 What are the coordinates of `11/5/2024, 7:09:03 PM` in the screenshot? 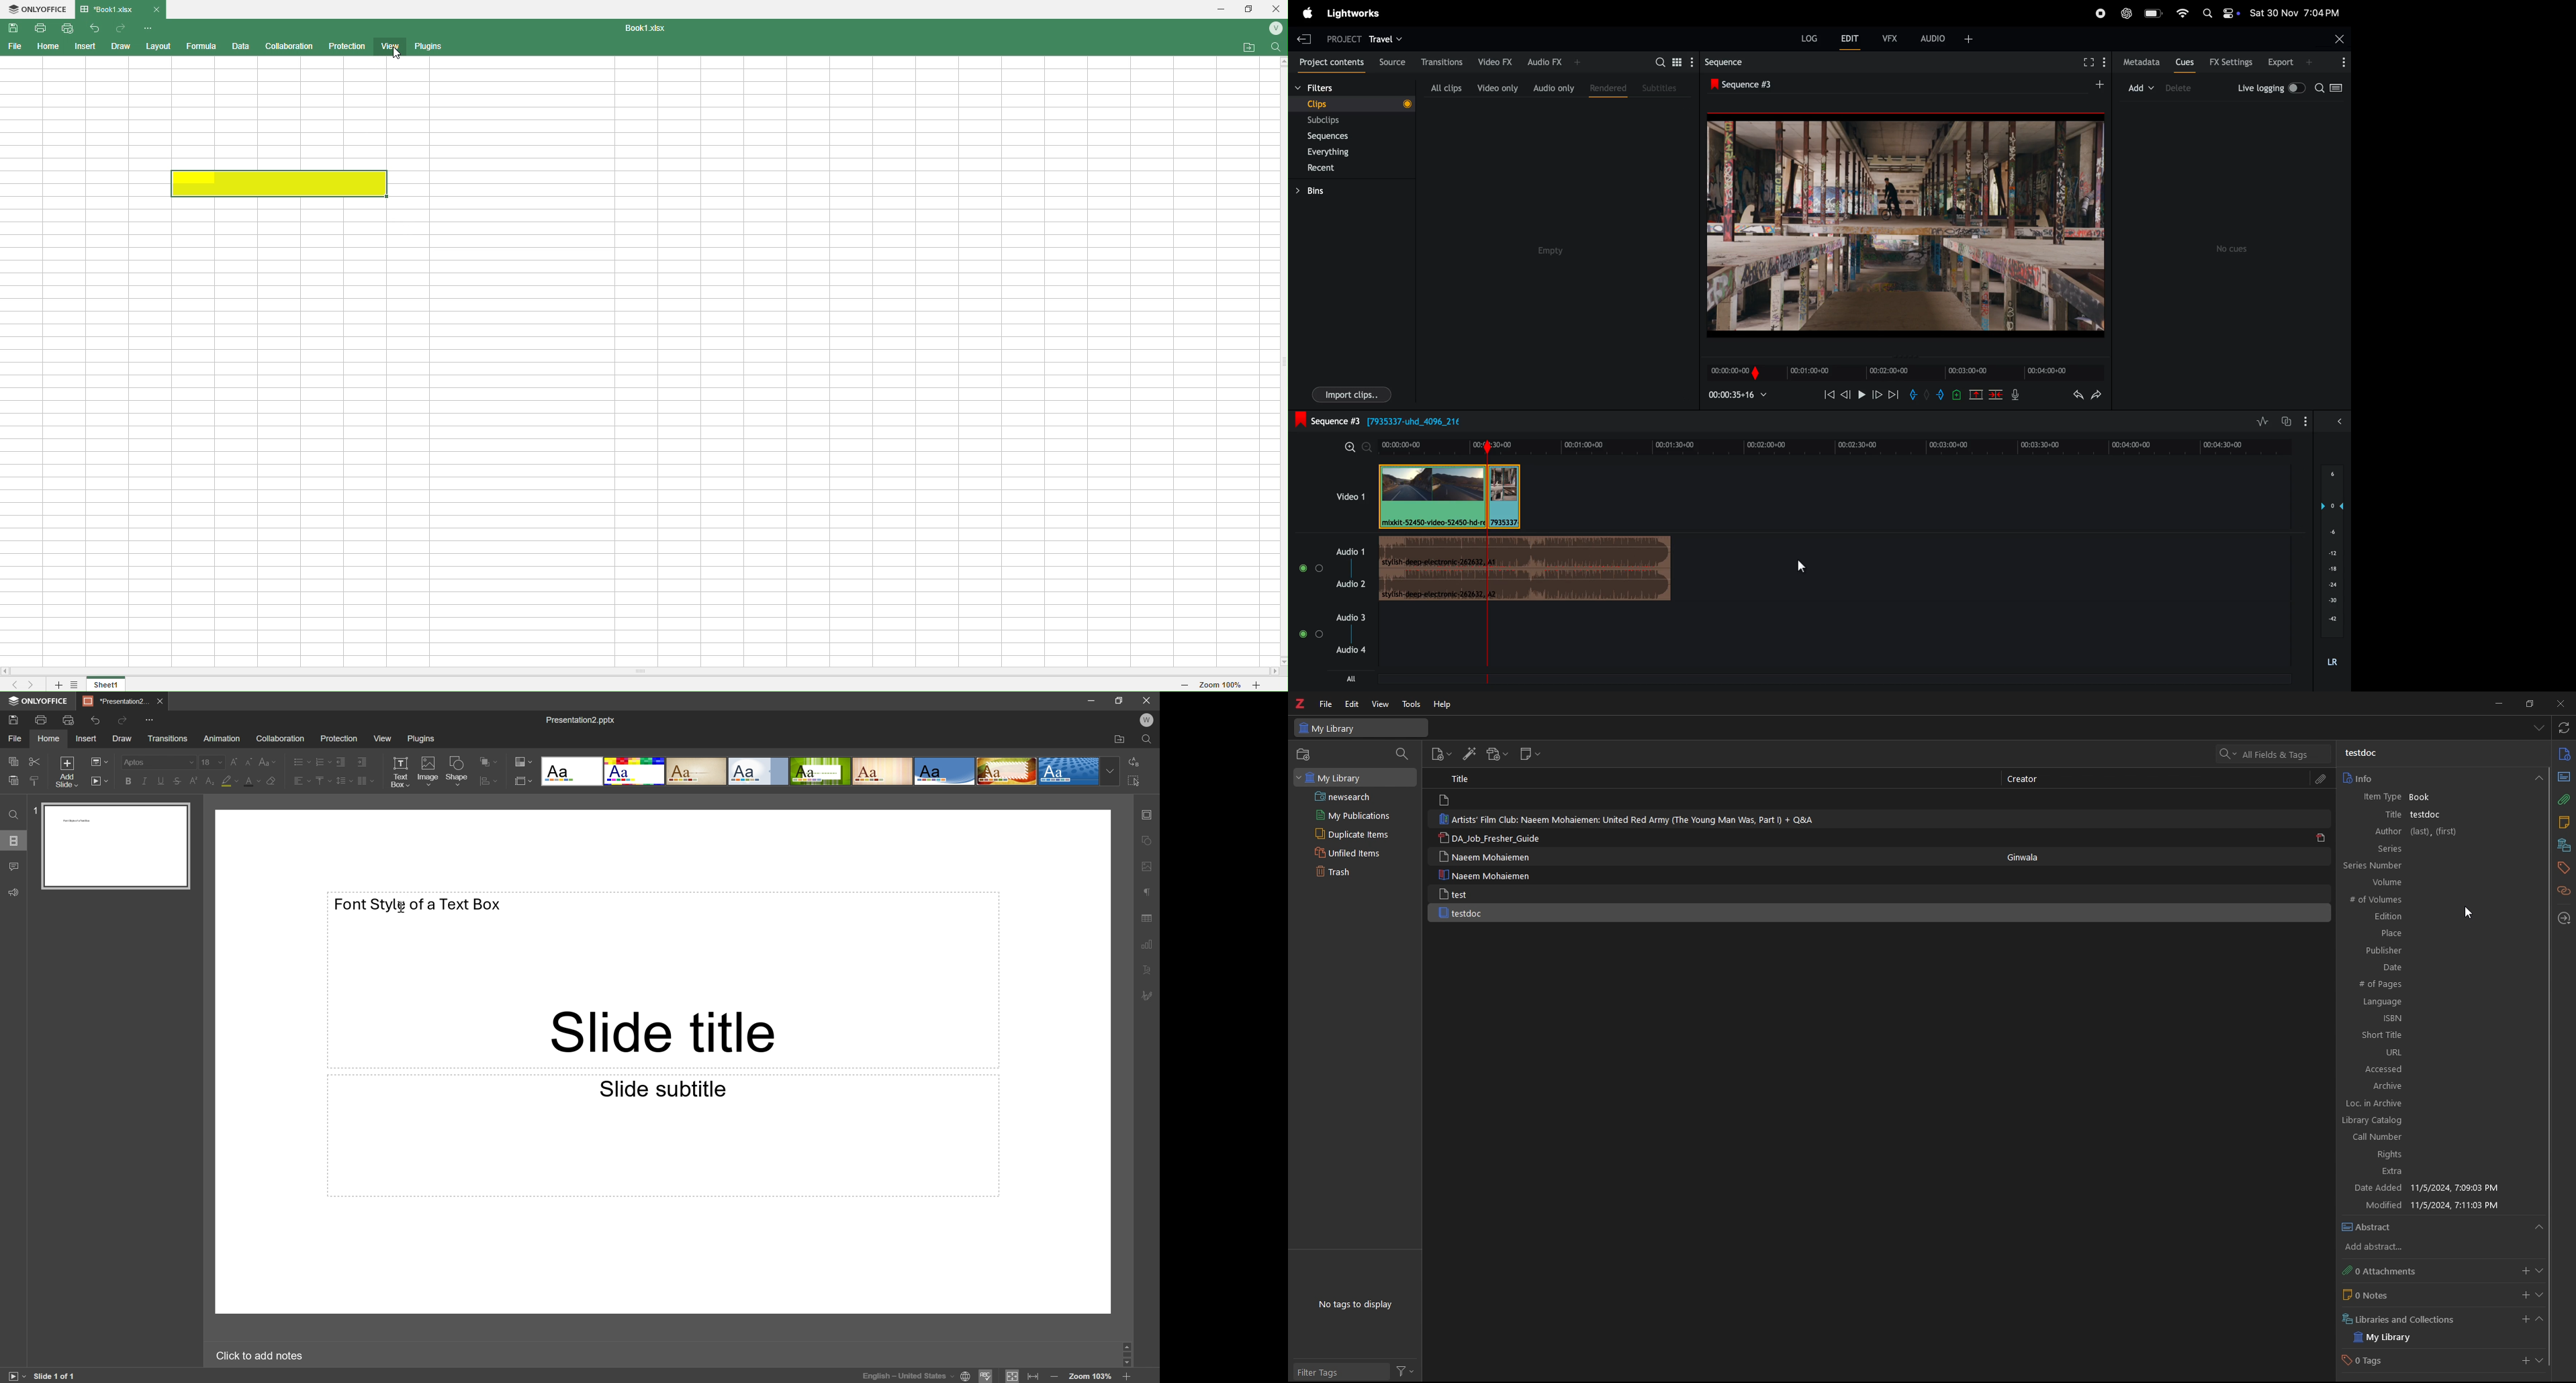 It's located at (2456, 1188).